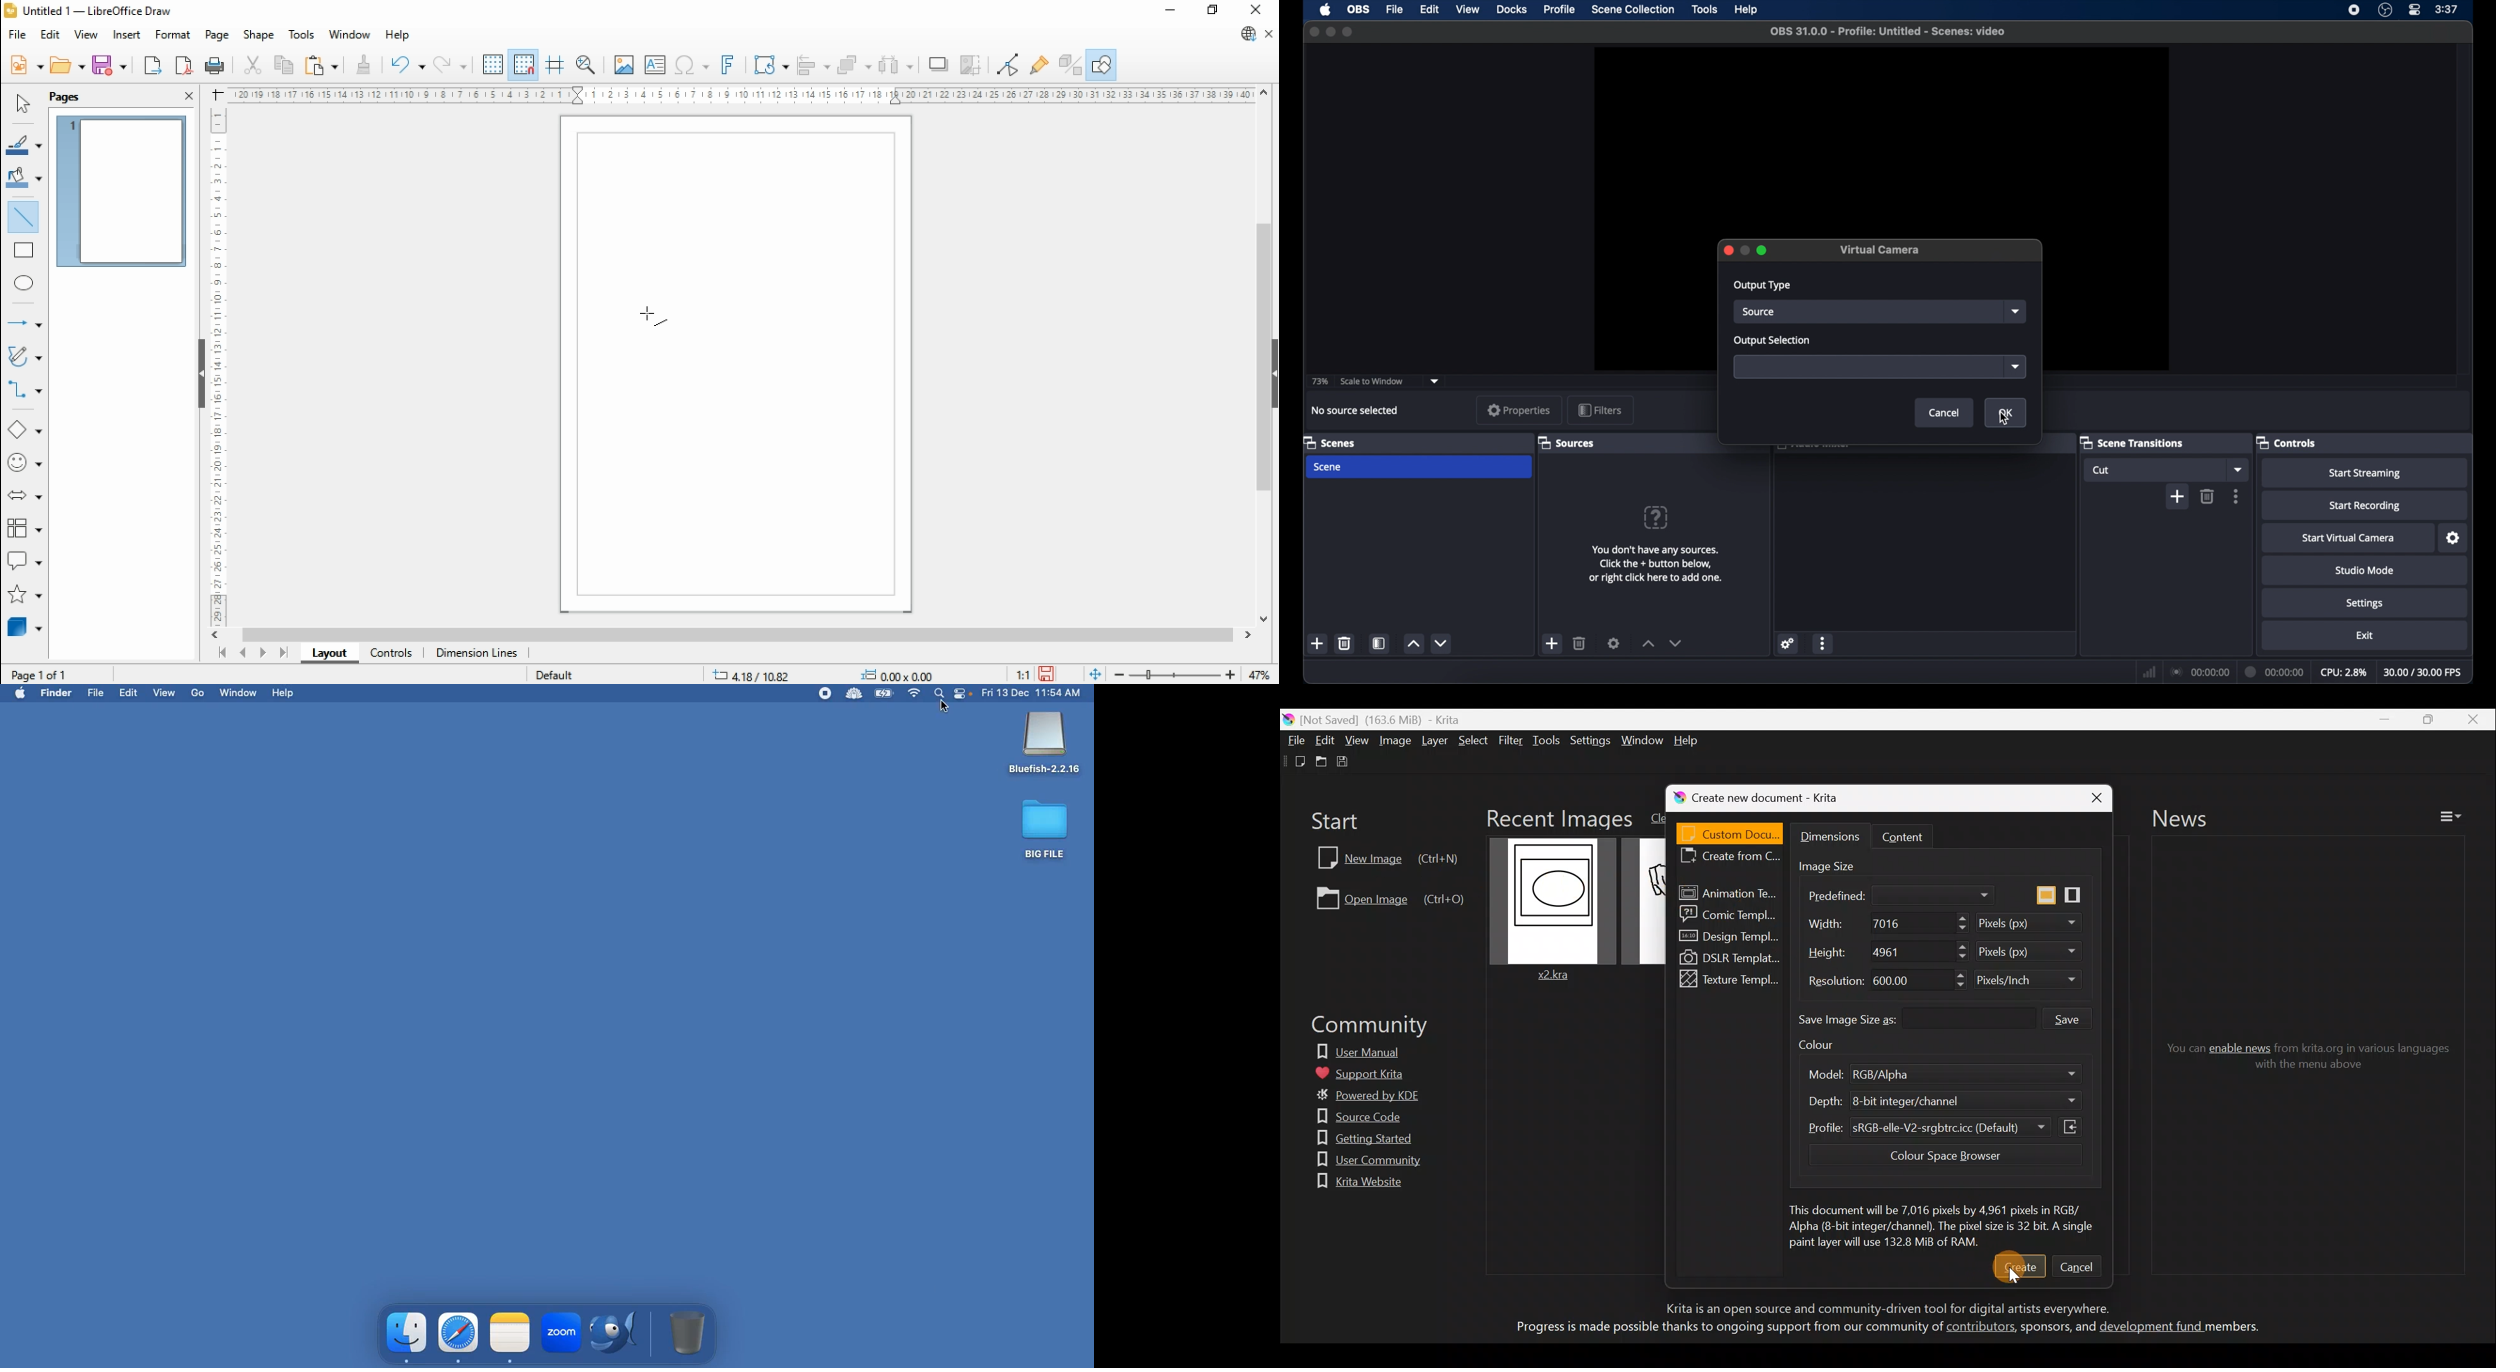 The image size is (2520, 1372). What do you see at coordinates (1330, 32) in the screenshot?
I see `minimize` at bounding box center [1330, 32].